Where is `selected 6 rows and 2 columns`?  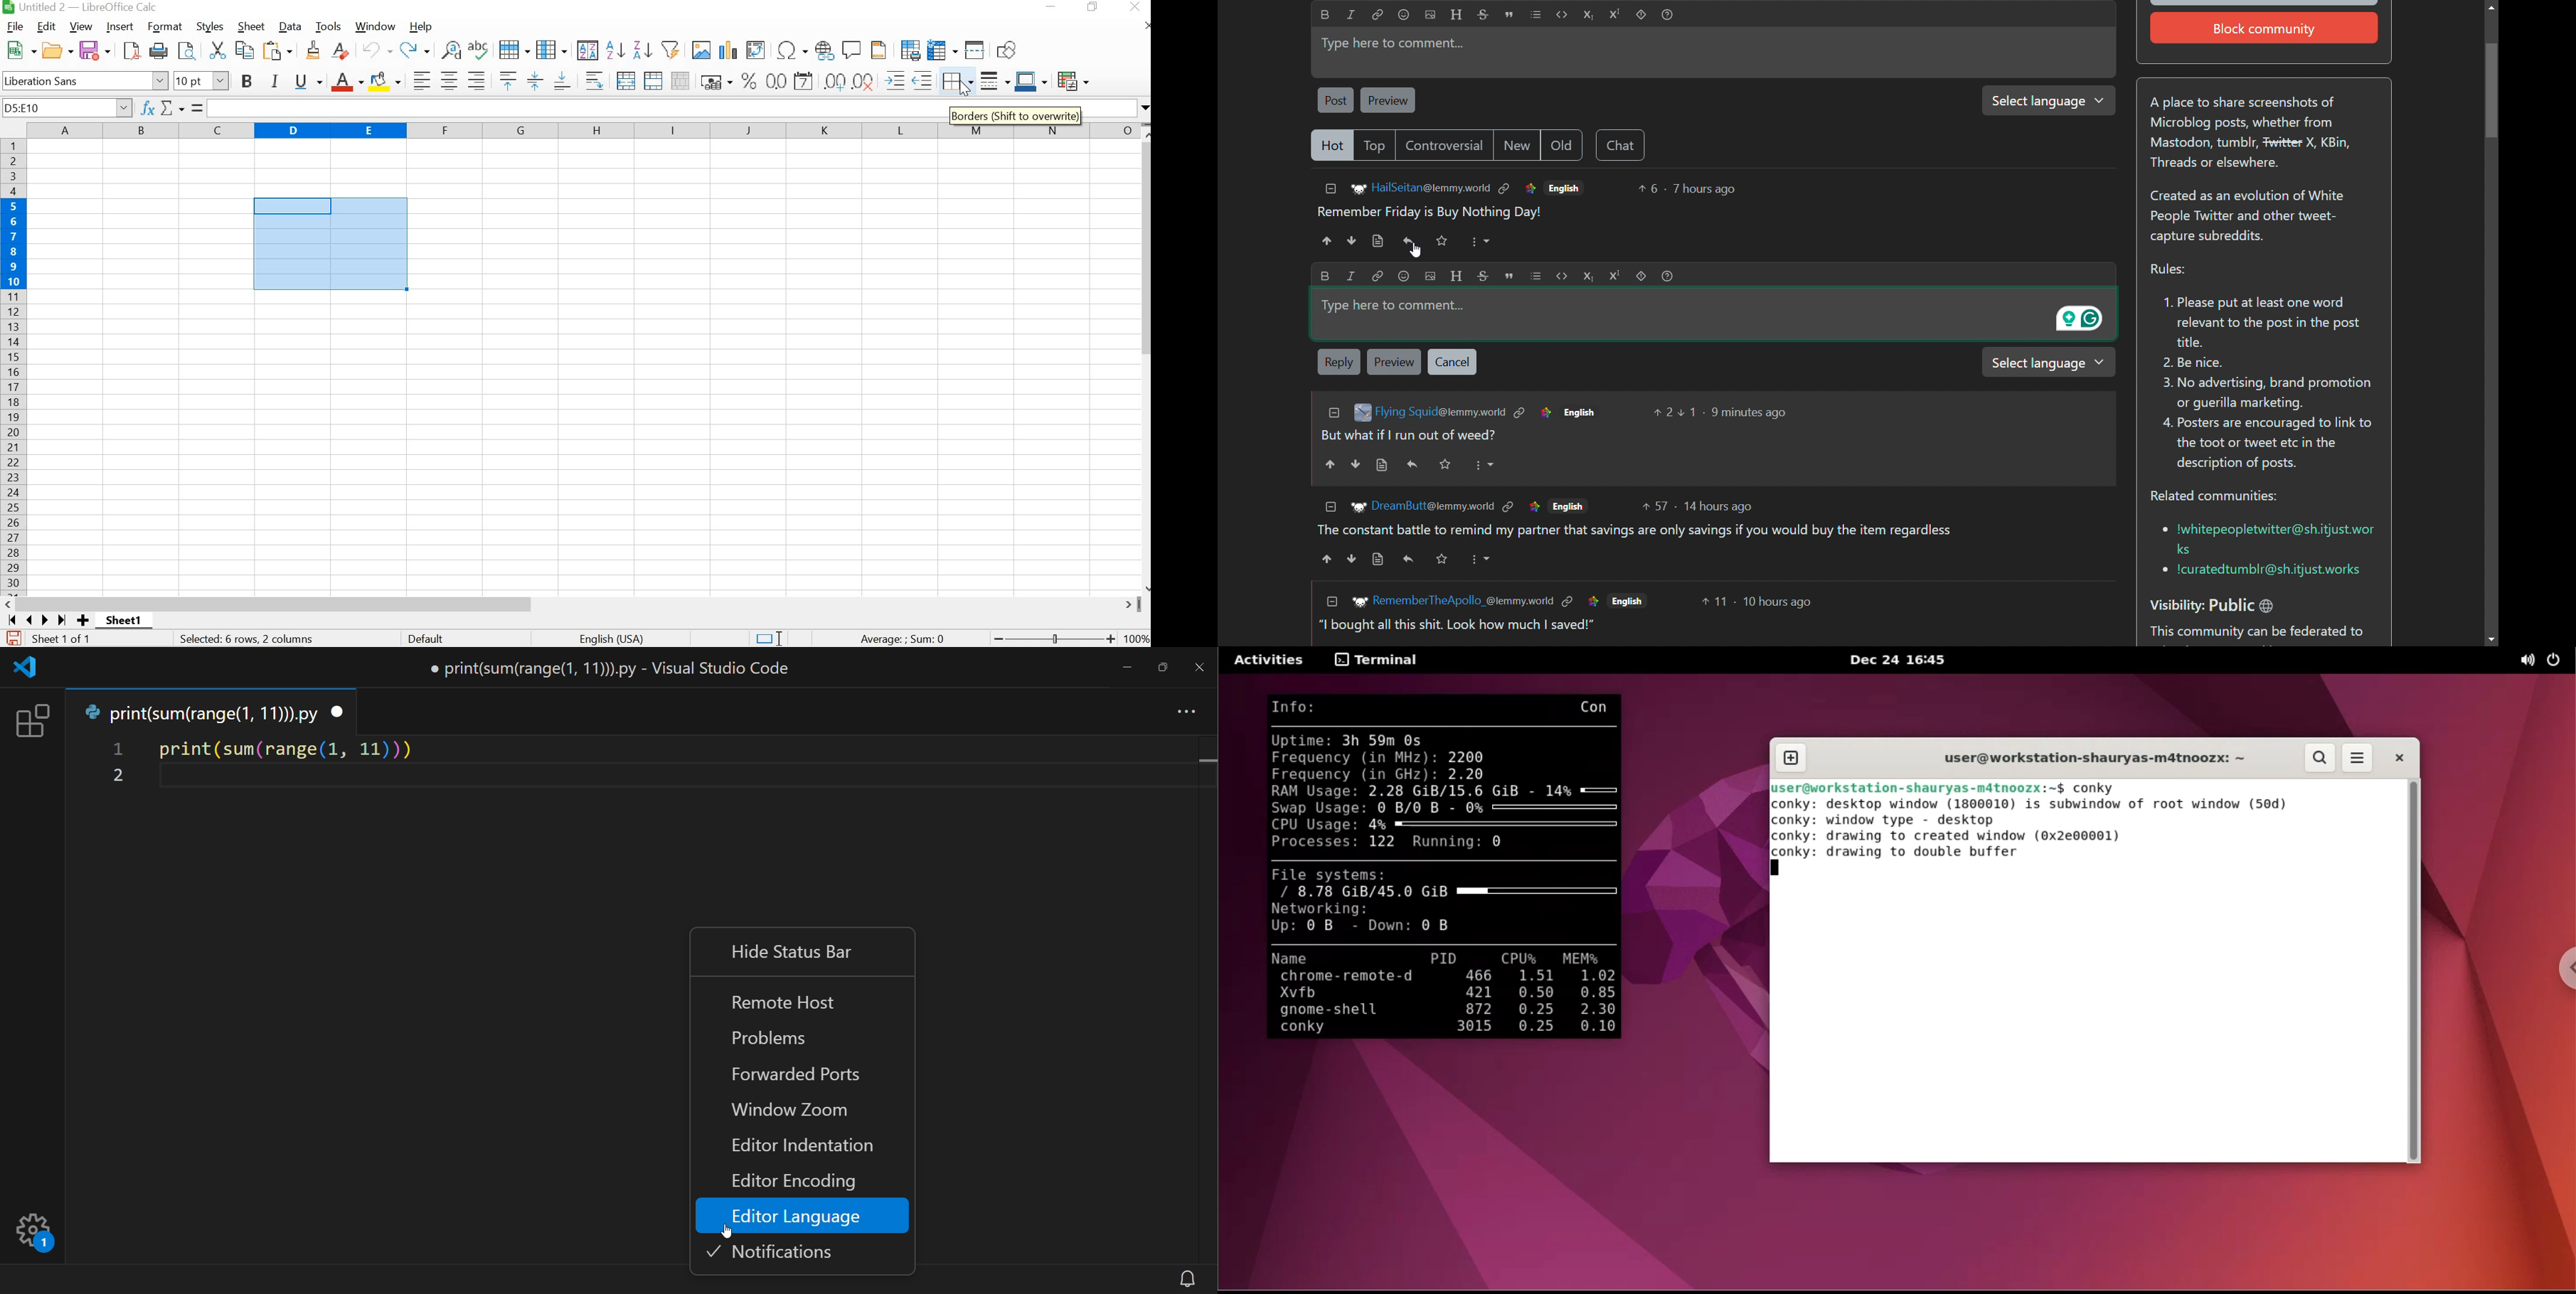
selected 6 rows and 2 columns is located at coordinates (249, 640).